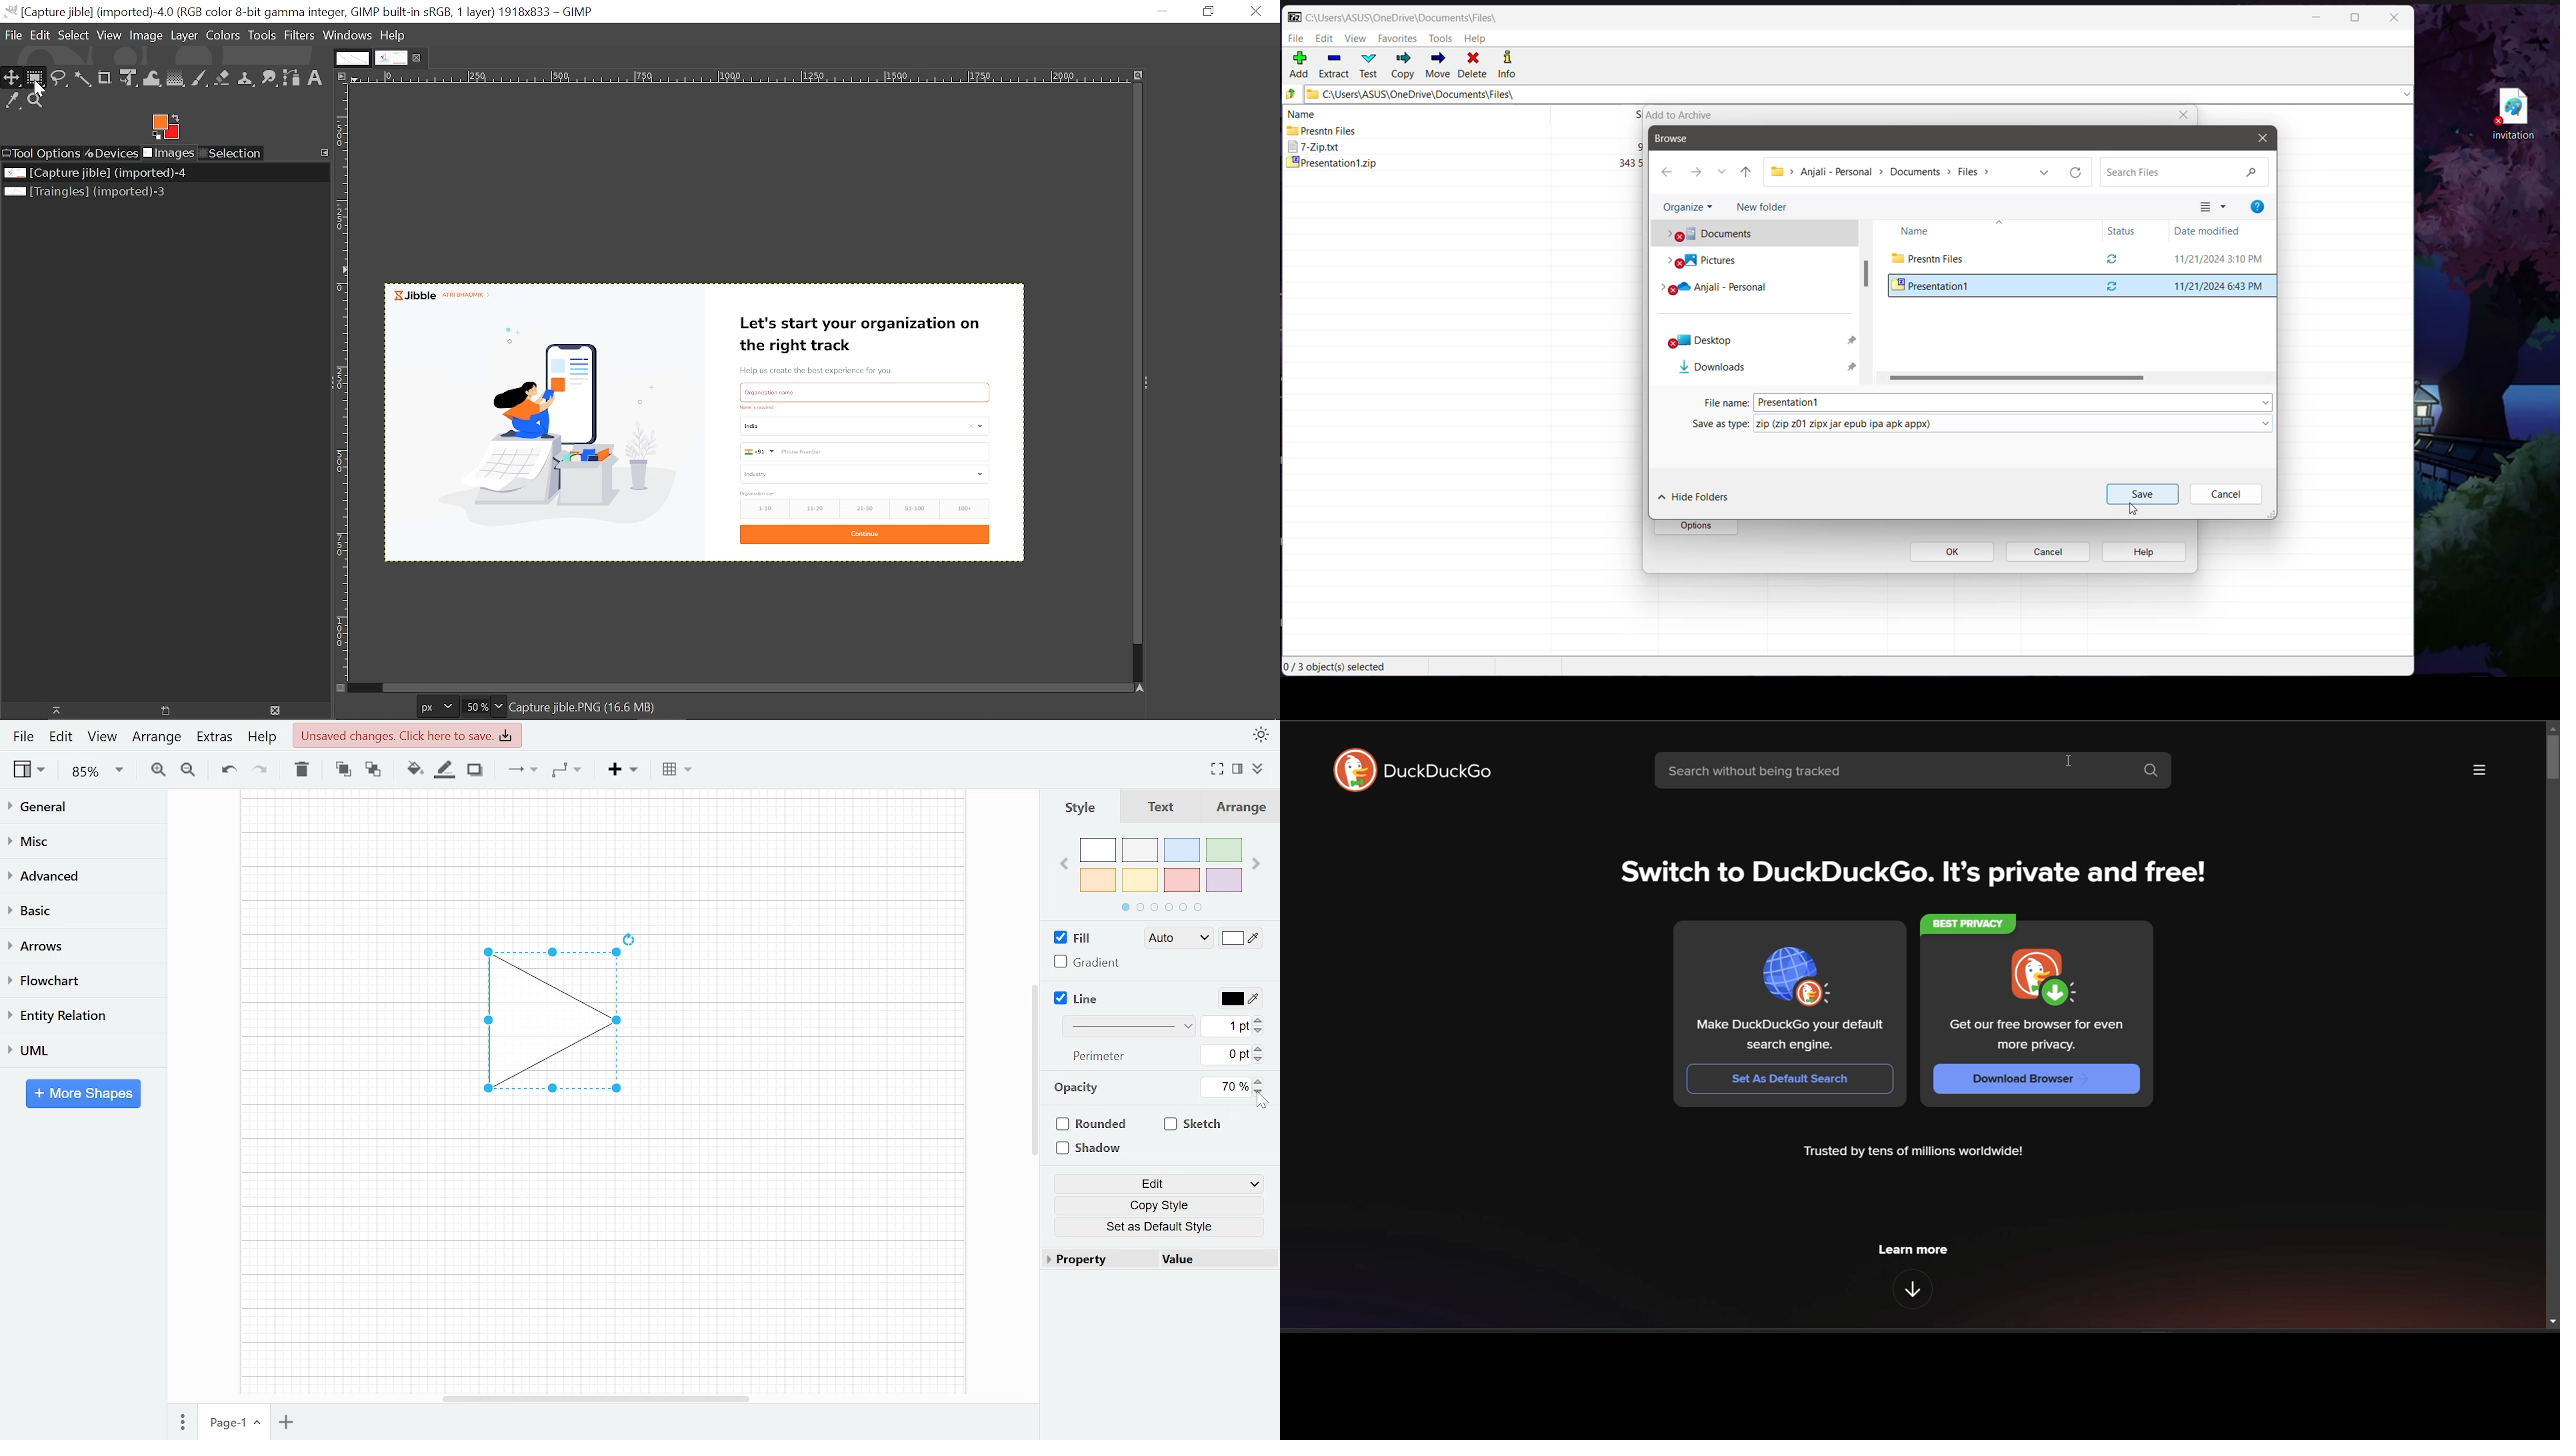  Describe the element at coordinates (1339, 667) in the screenshot. I see `Current Selection` at that location.